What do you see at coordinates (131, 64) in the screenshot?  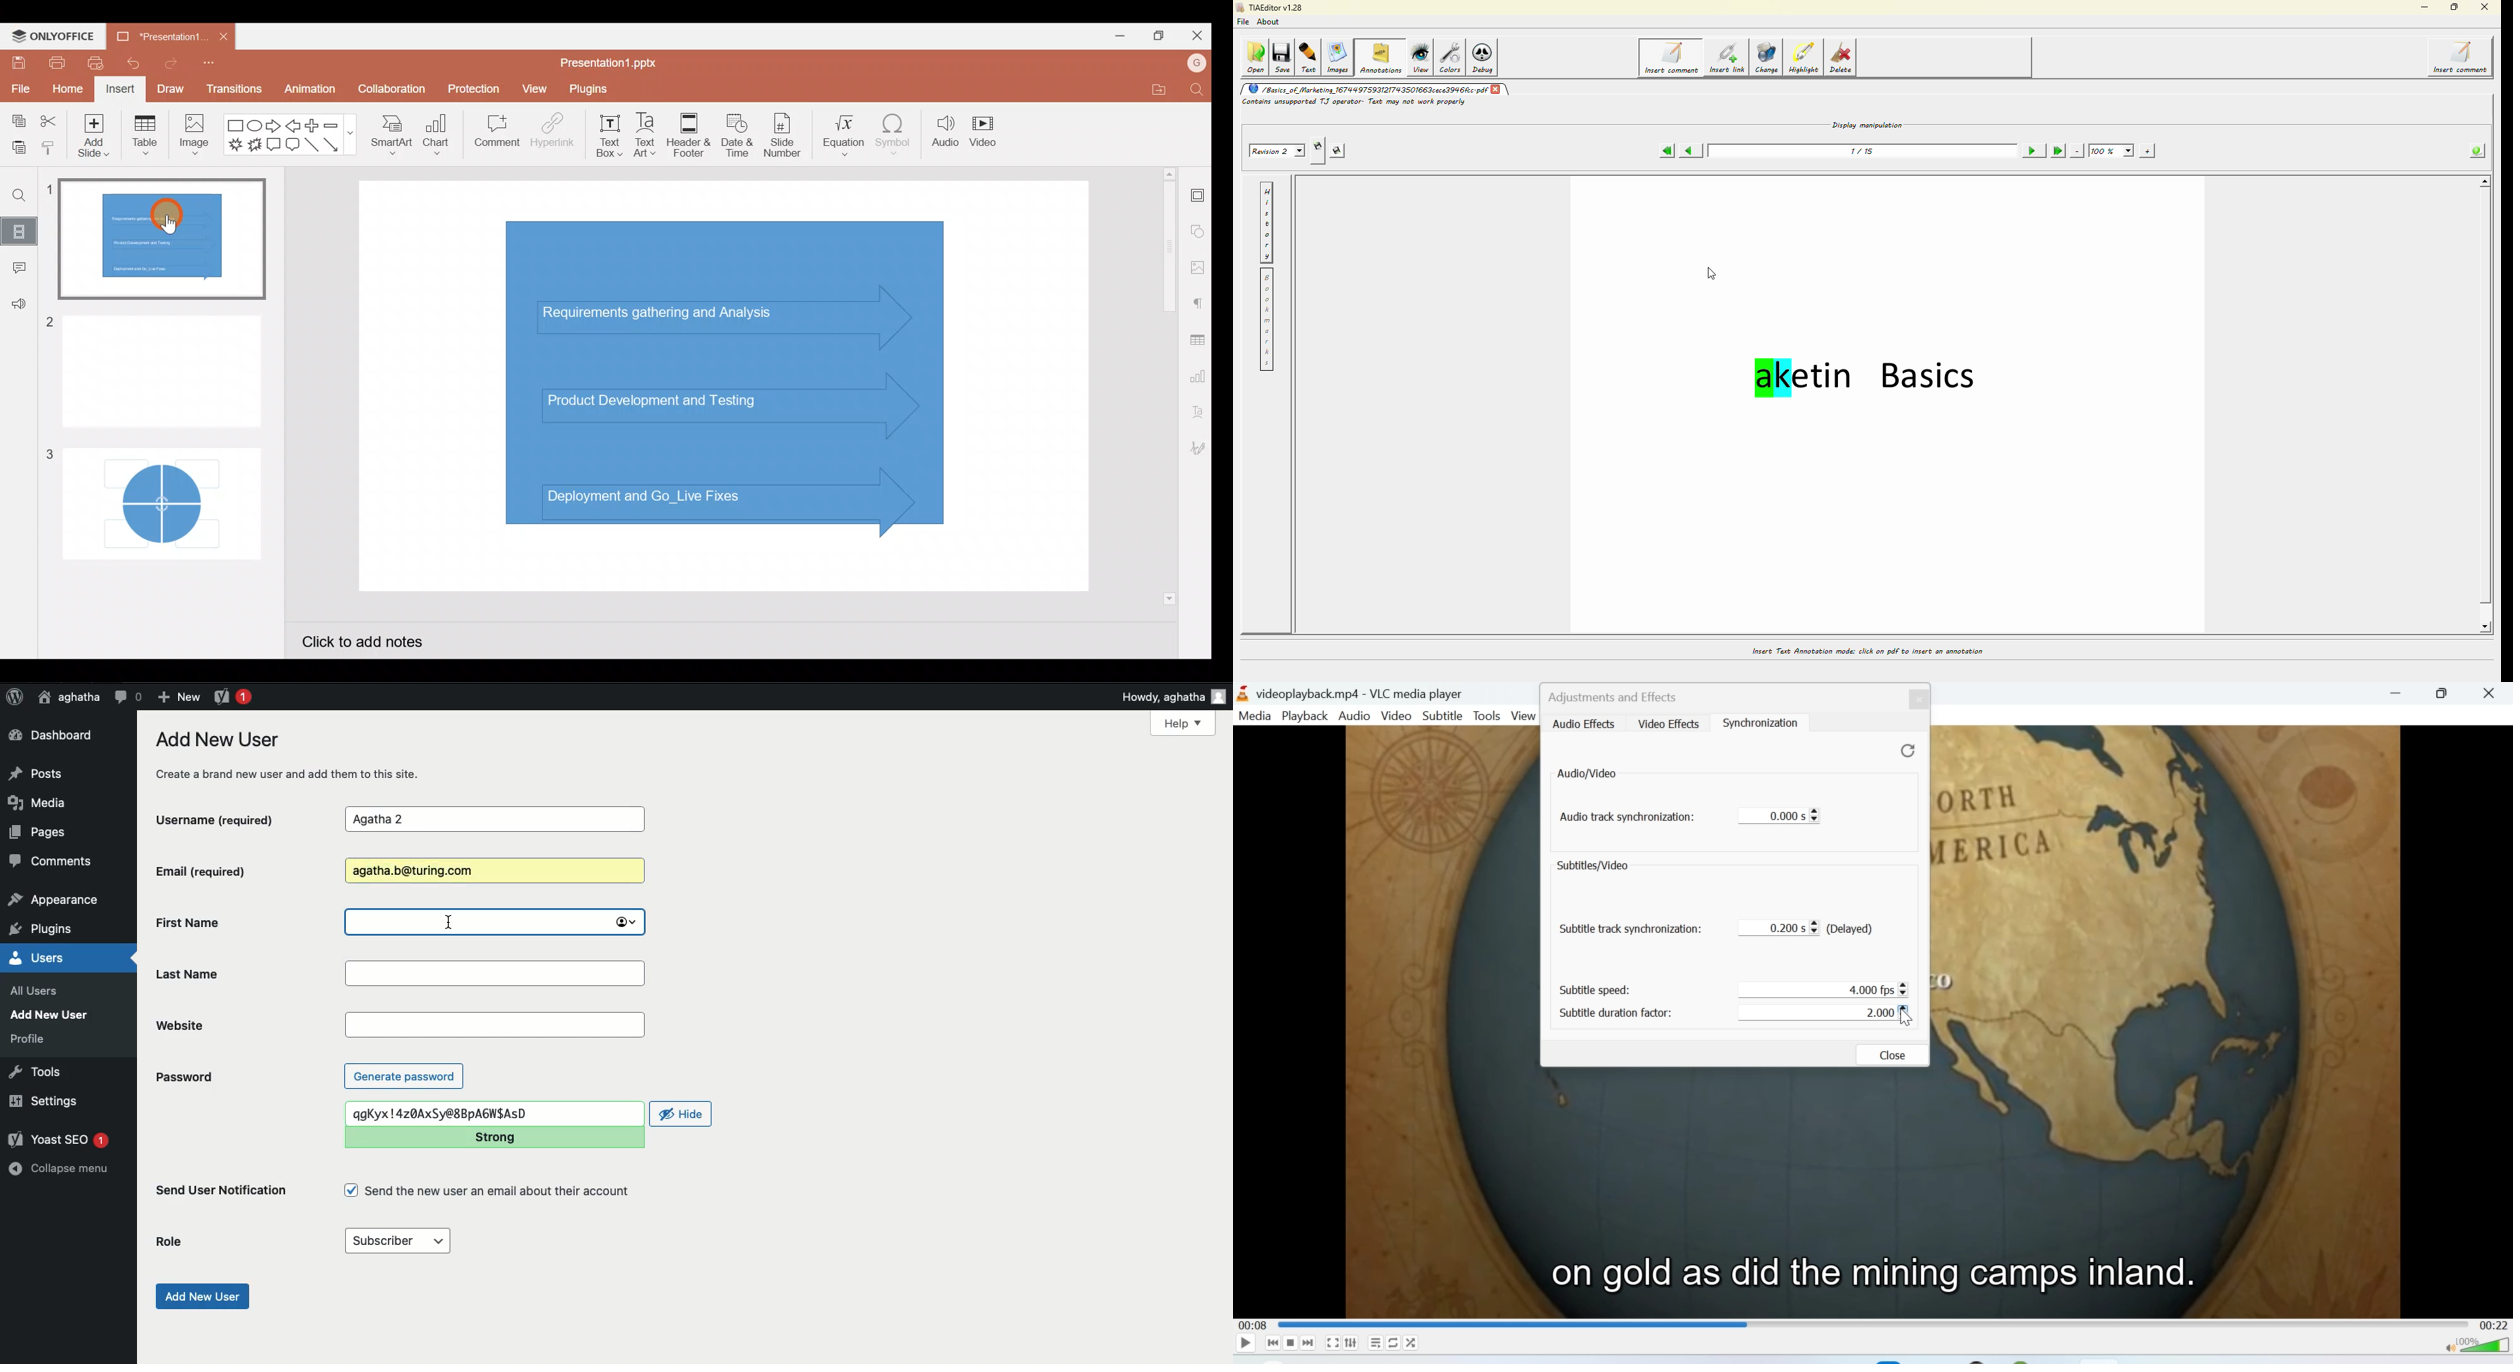 I see `Undo` at bounding box center [131, 64].